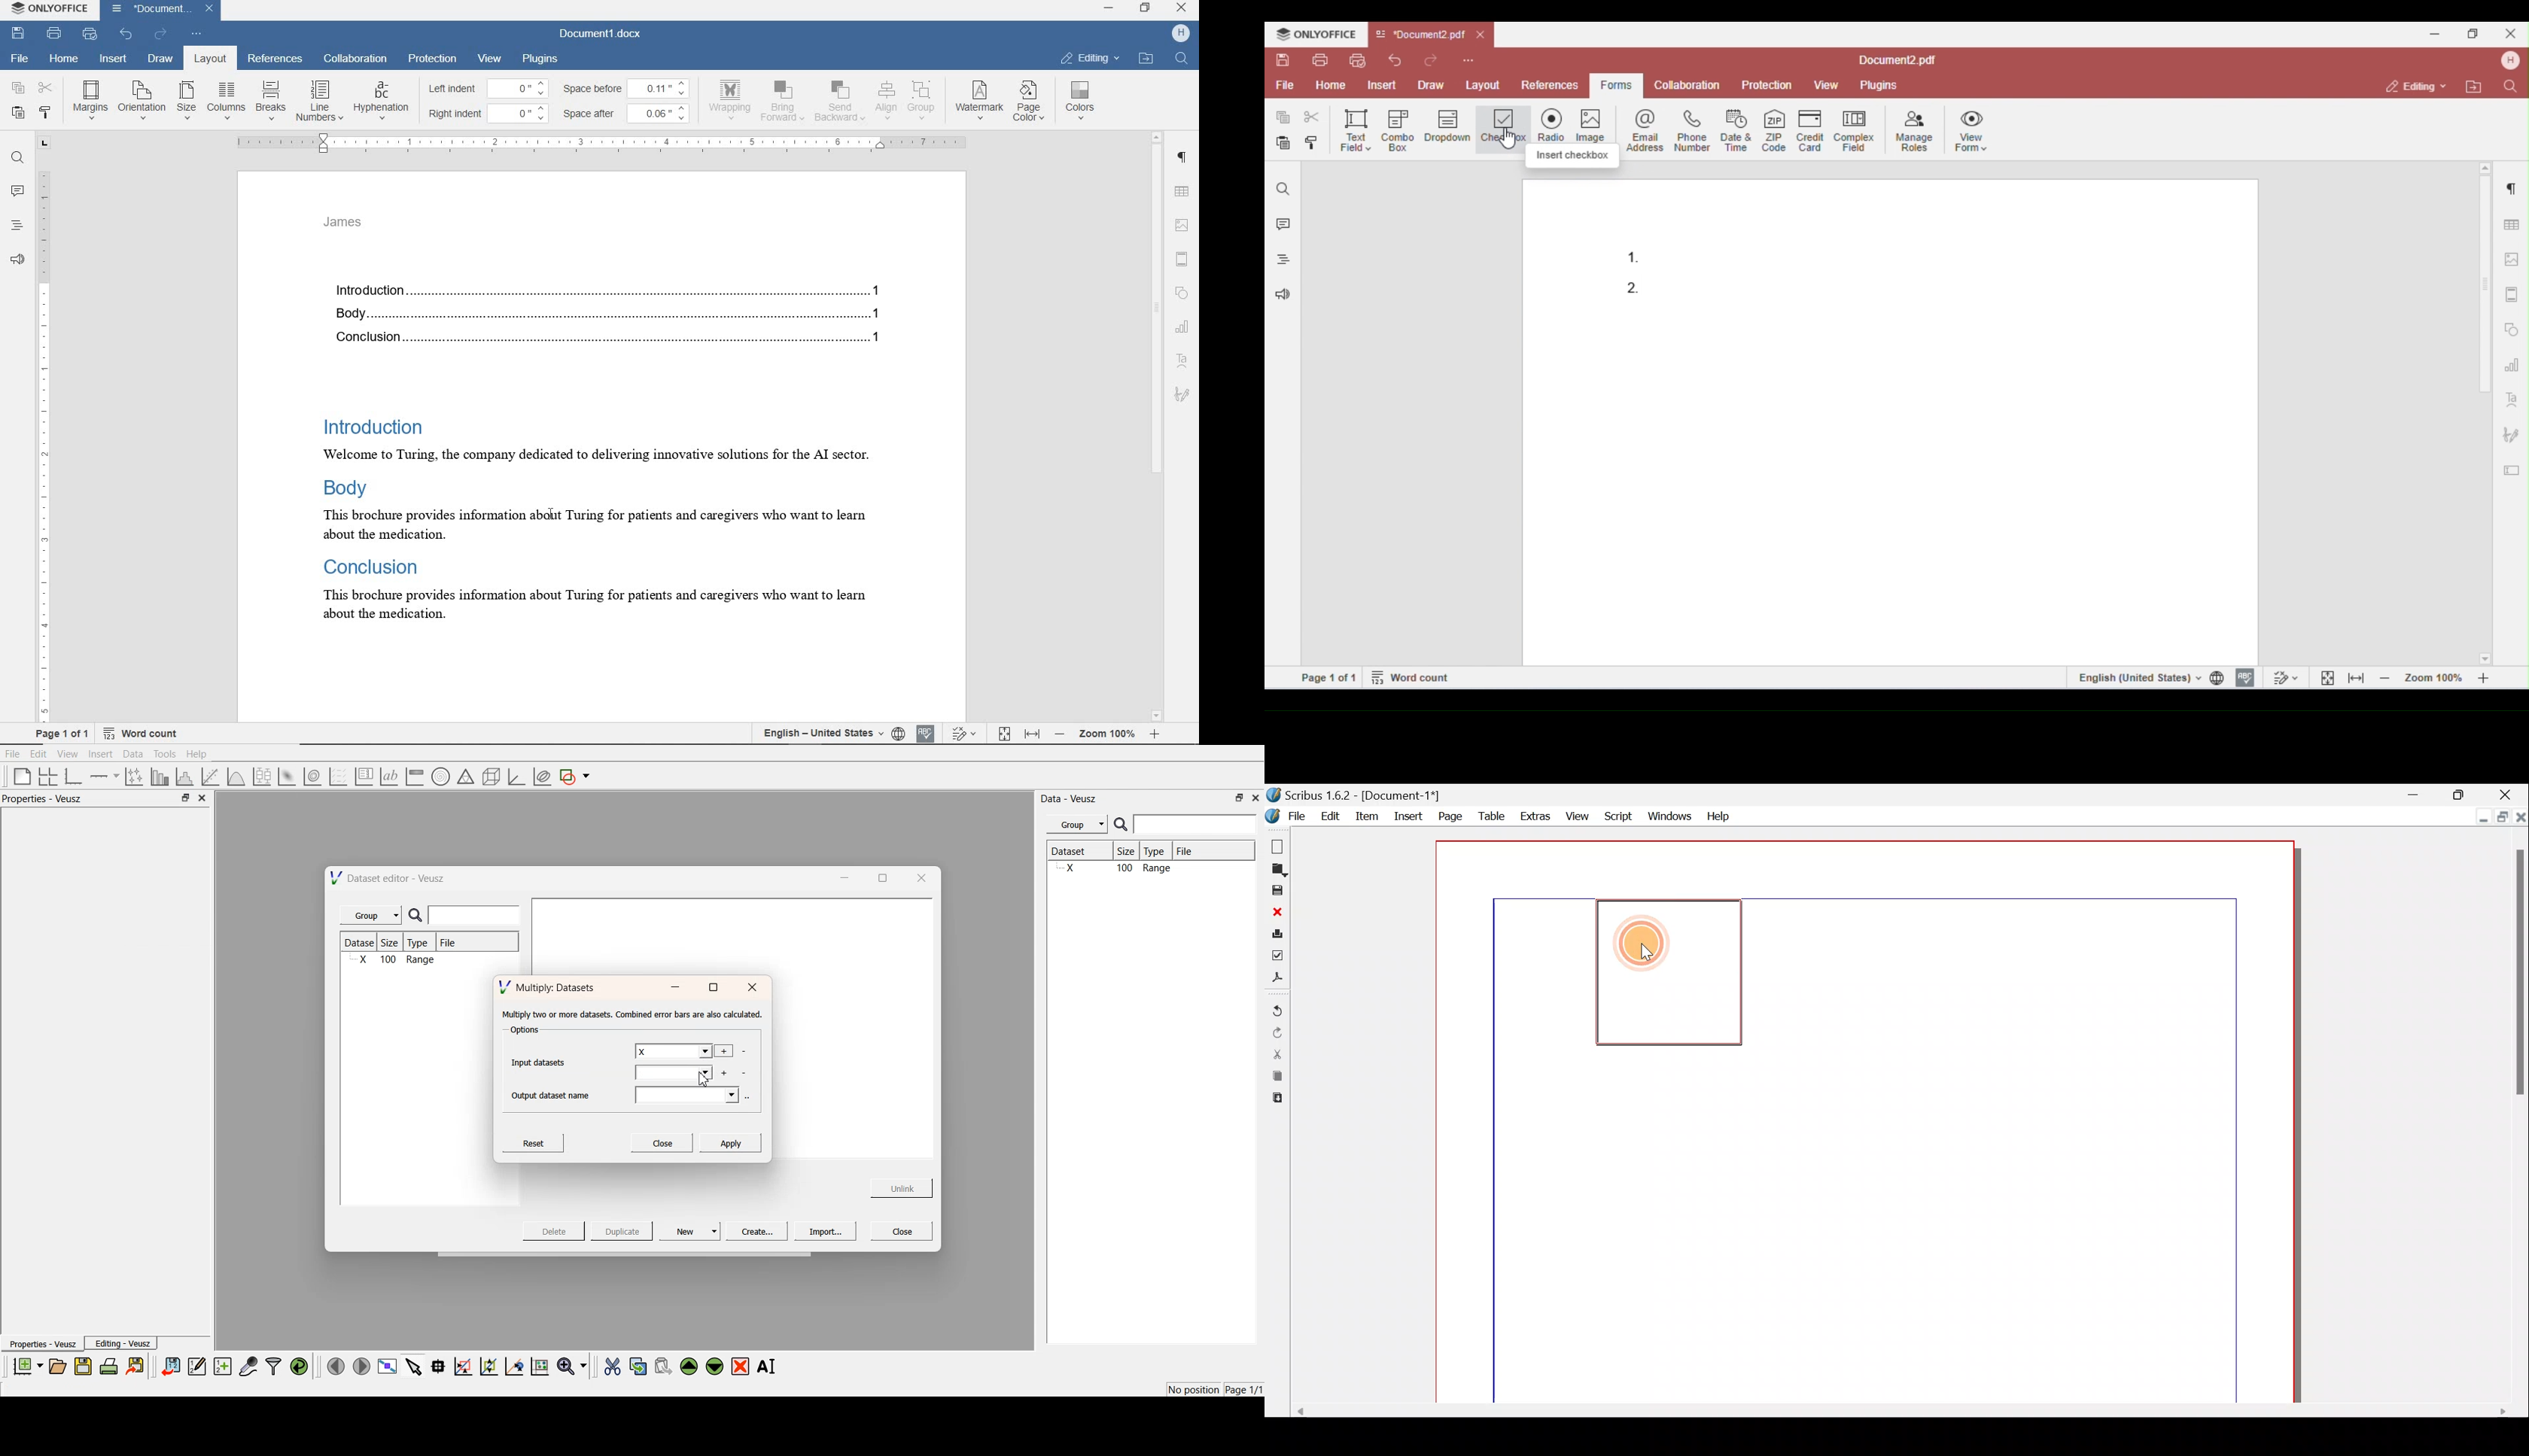 This screenshot has height=1456, width=2548. I want to click on remove the selected widgets, so click(742, 1366).